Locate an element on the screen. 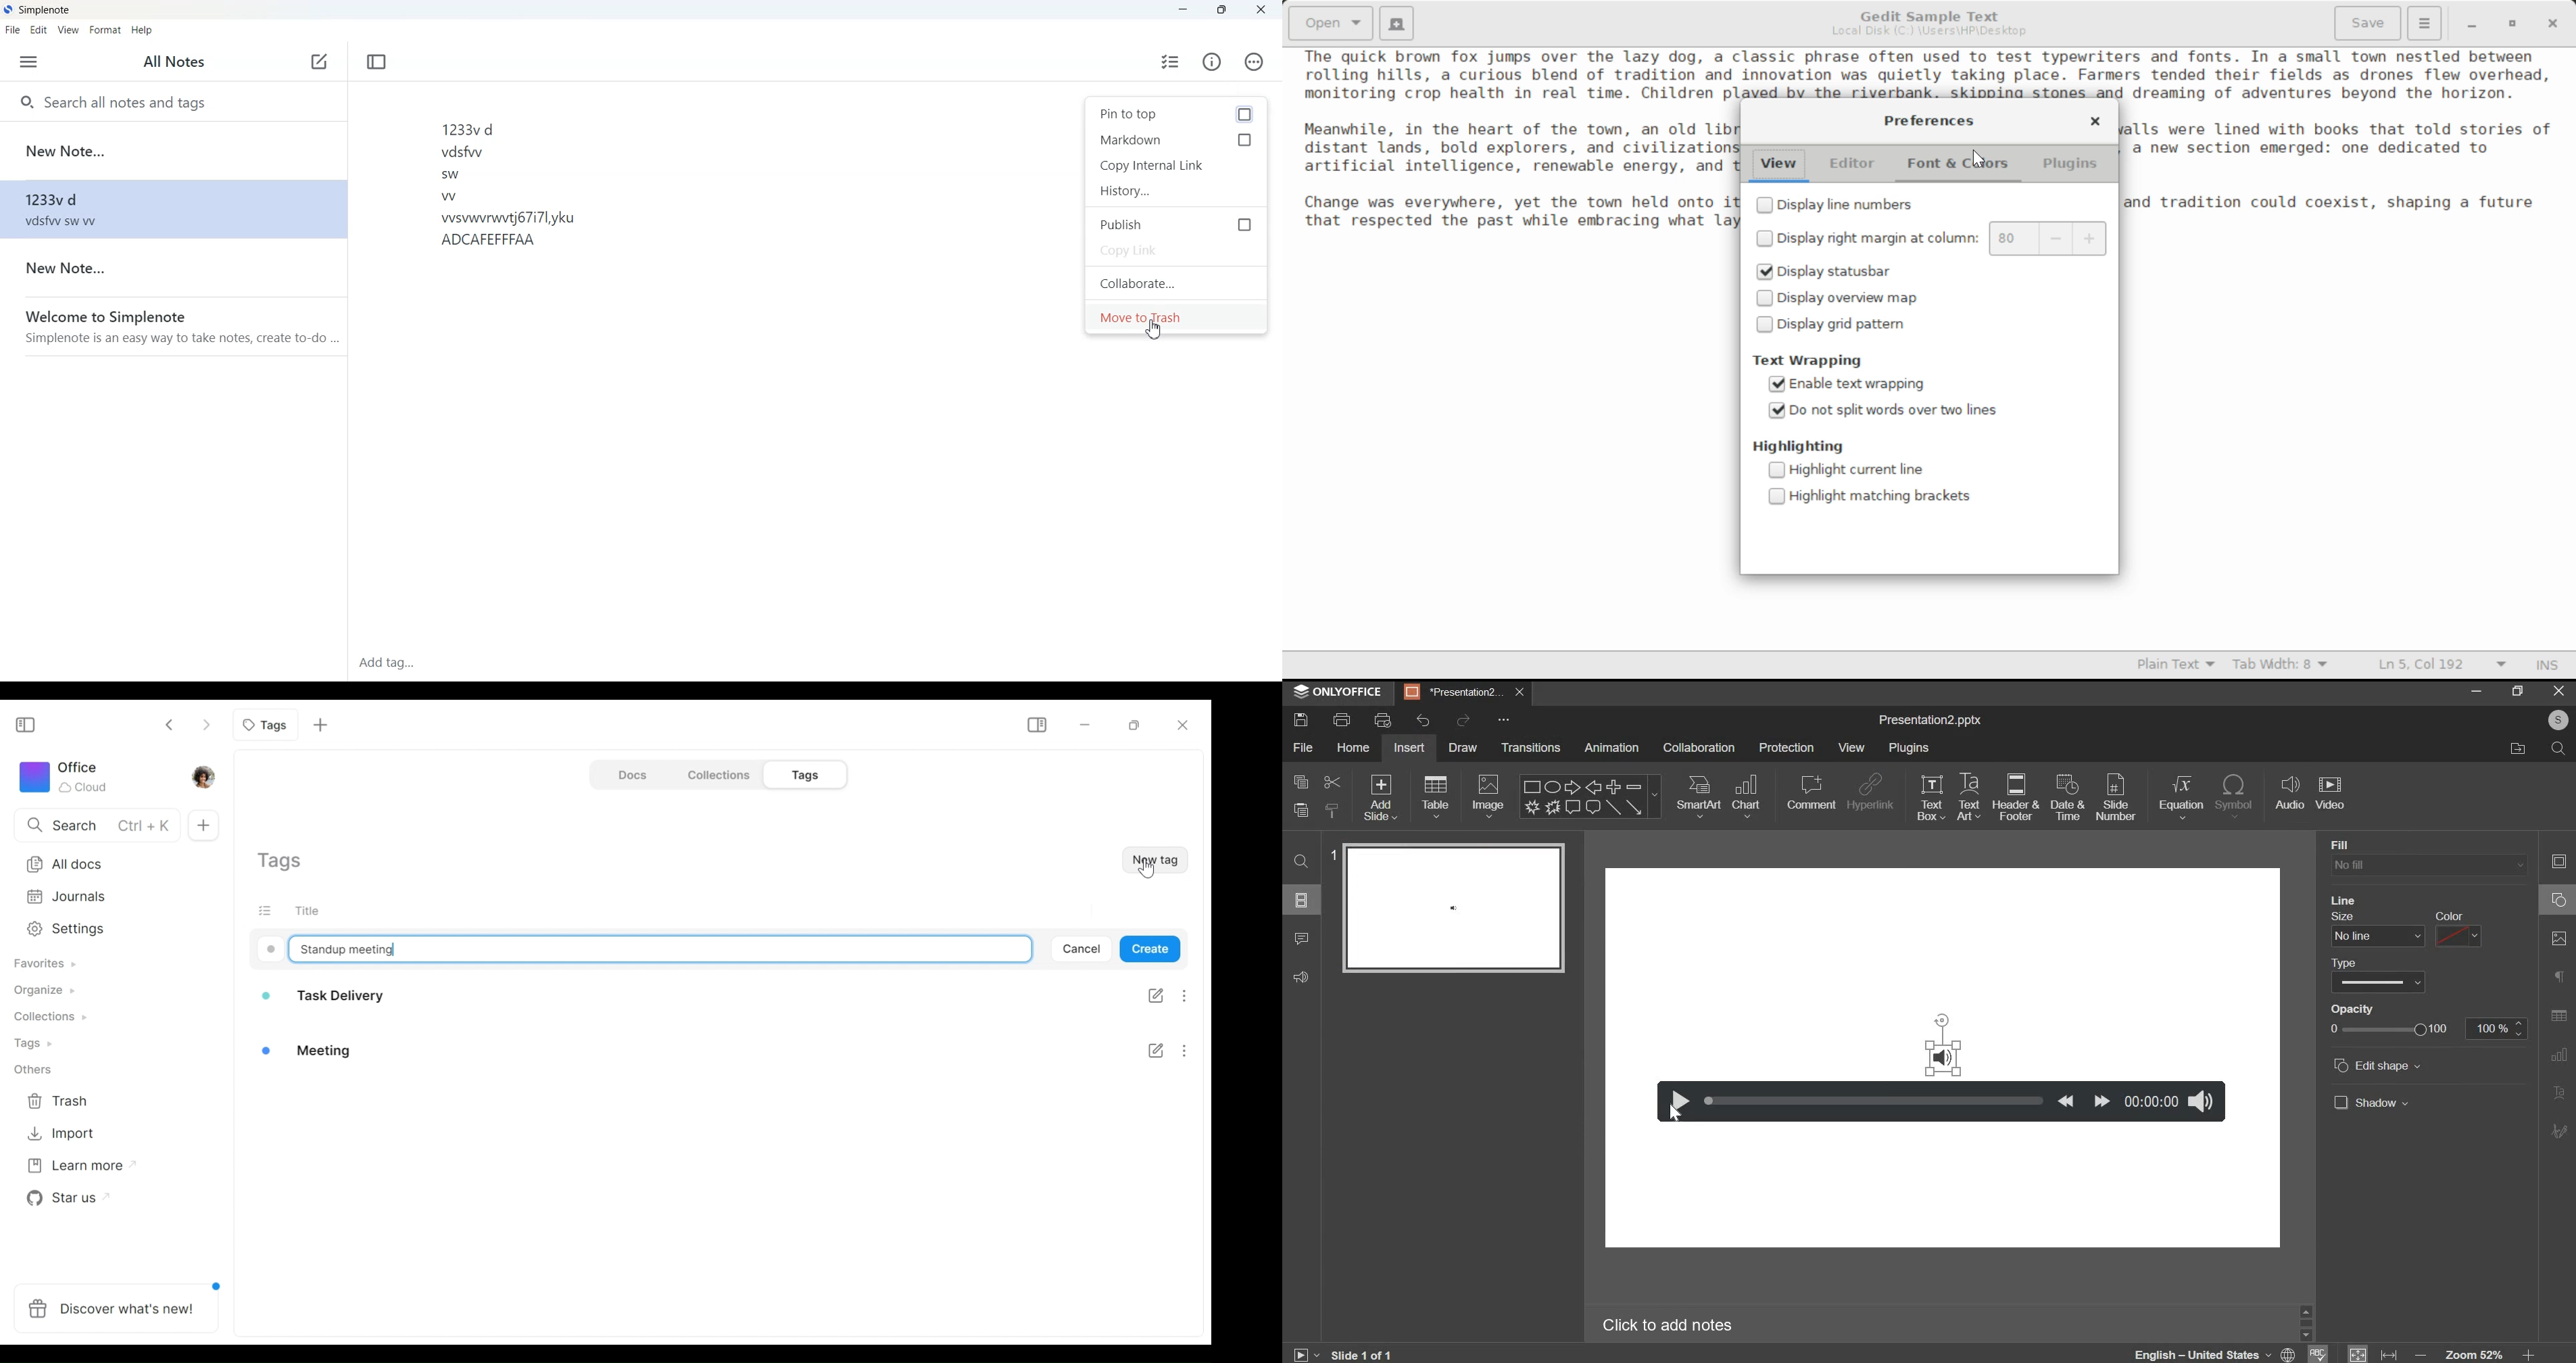  collaboration is located at coordinates (1701, 747).